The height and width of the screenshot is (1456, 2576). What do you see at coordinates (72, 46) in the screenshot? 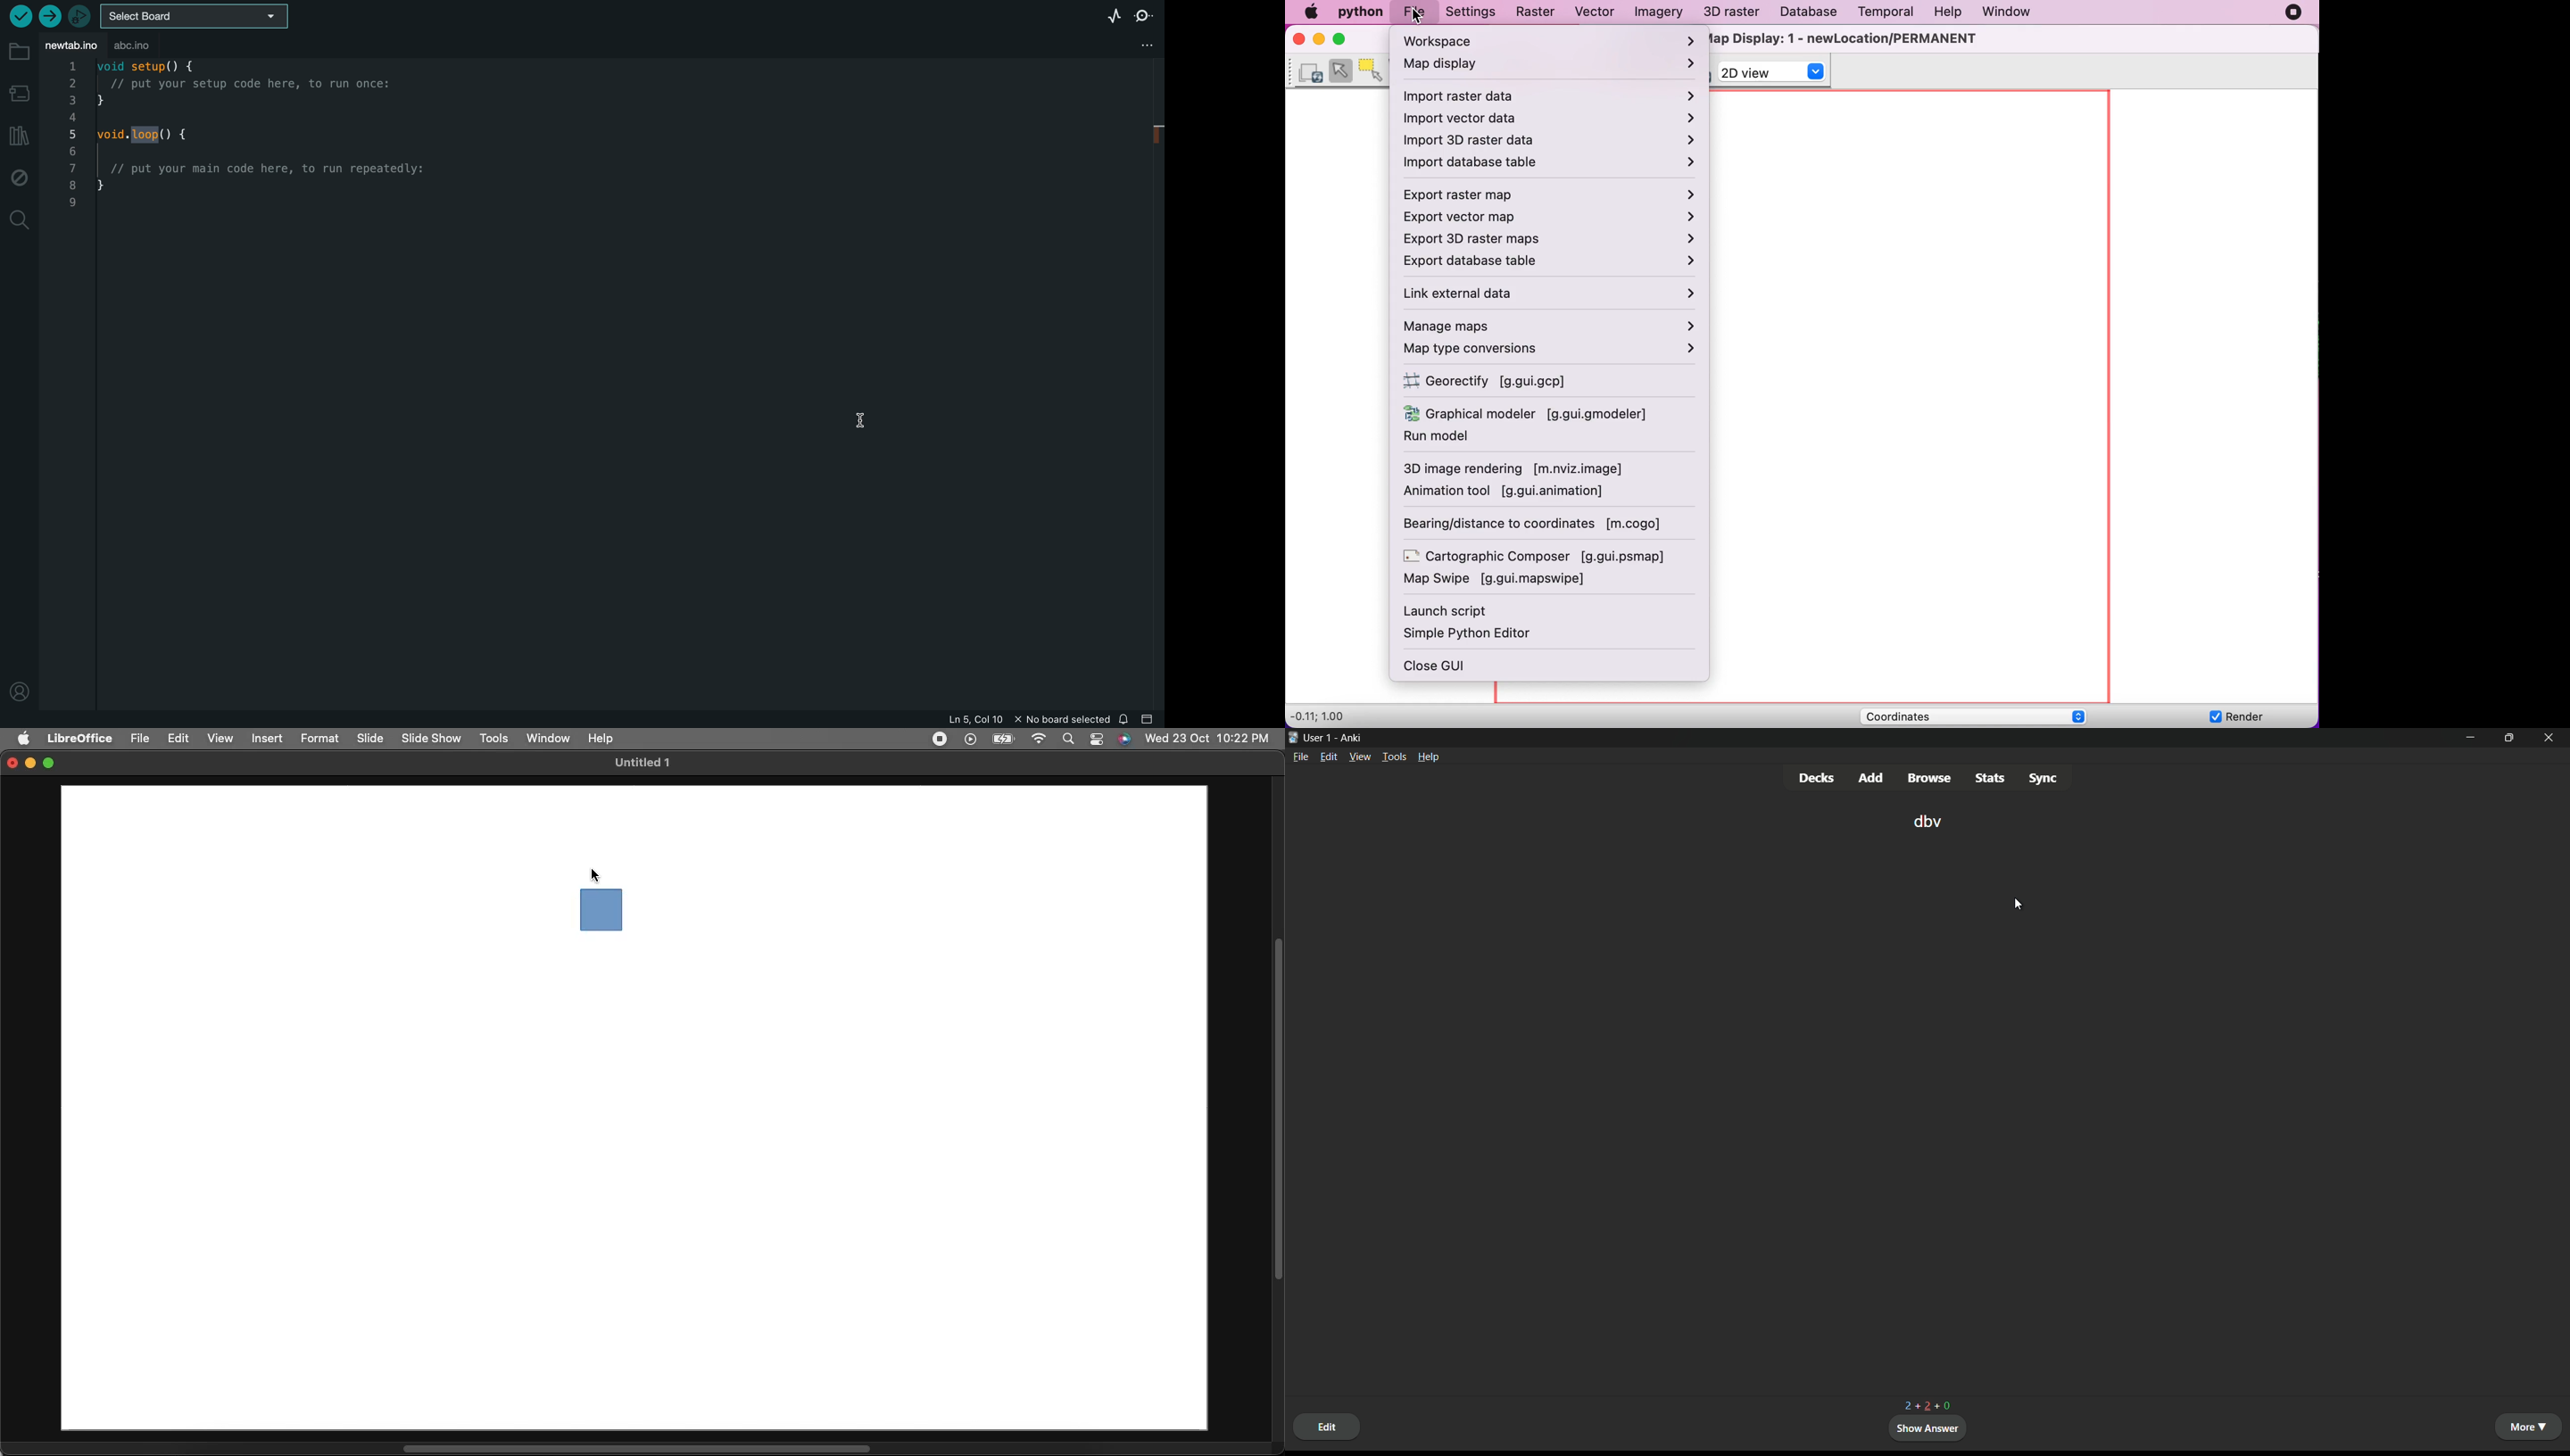
I see `file tab` at bounding box center [72, 46].